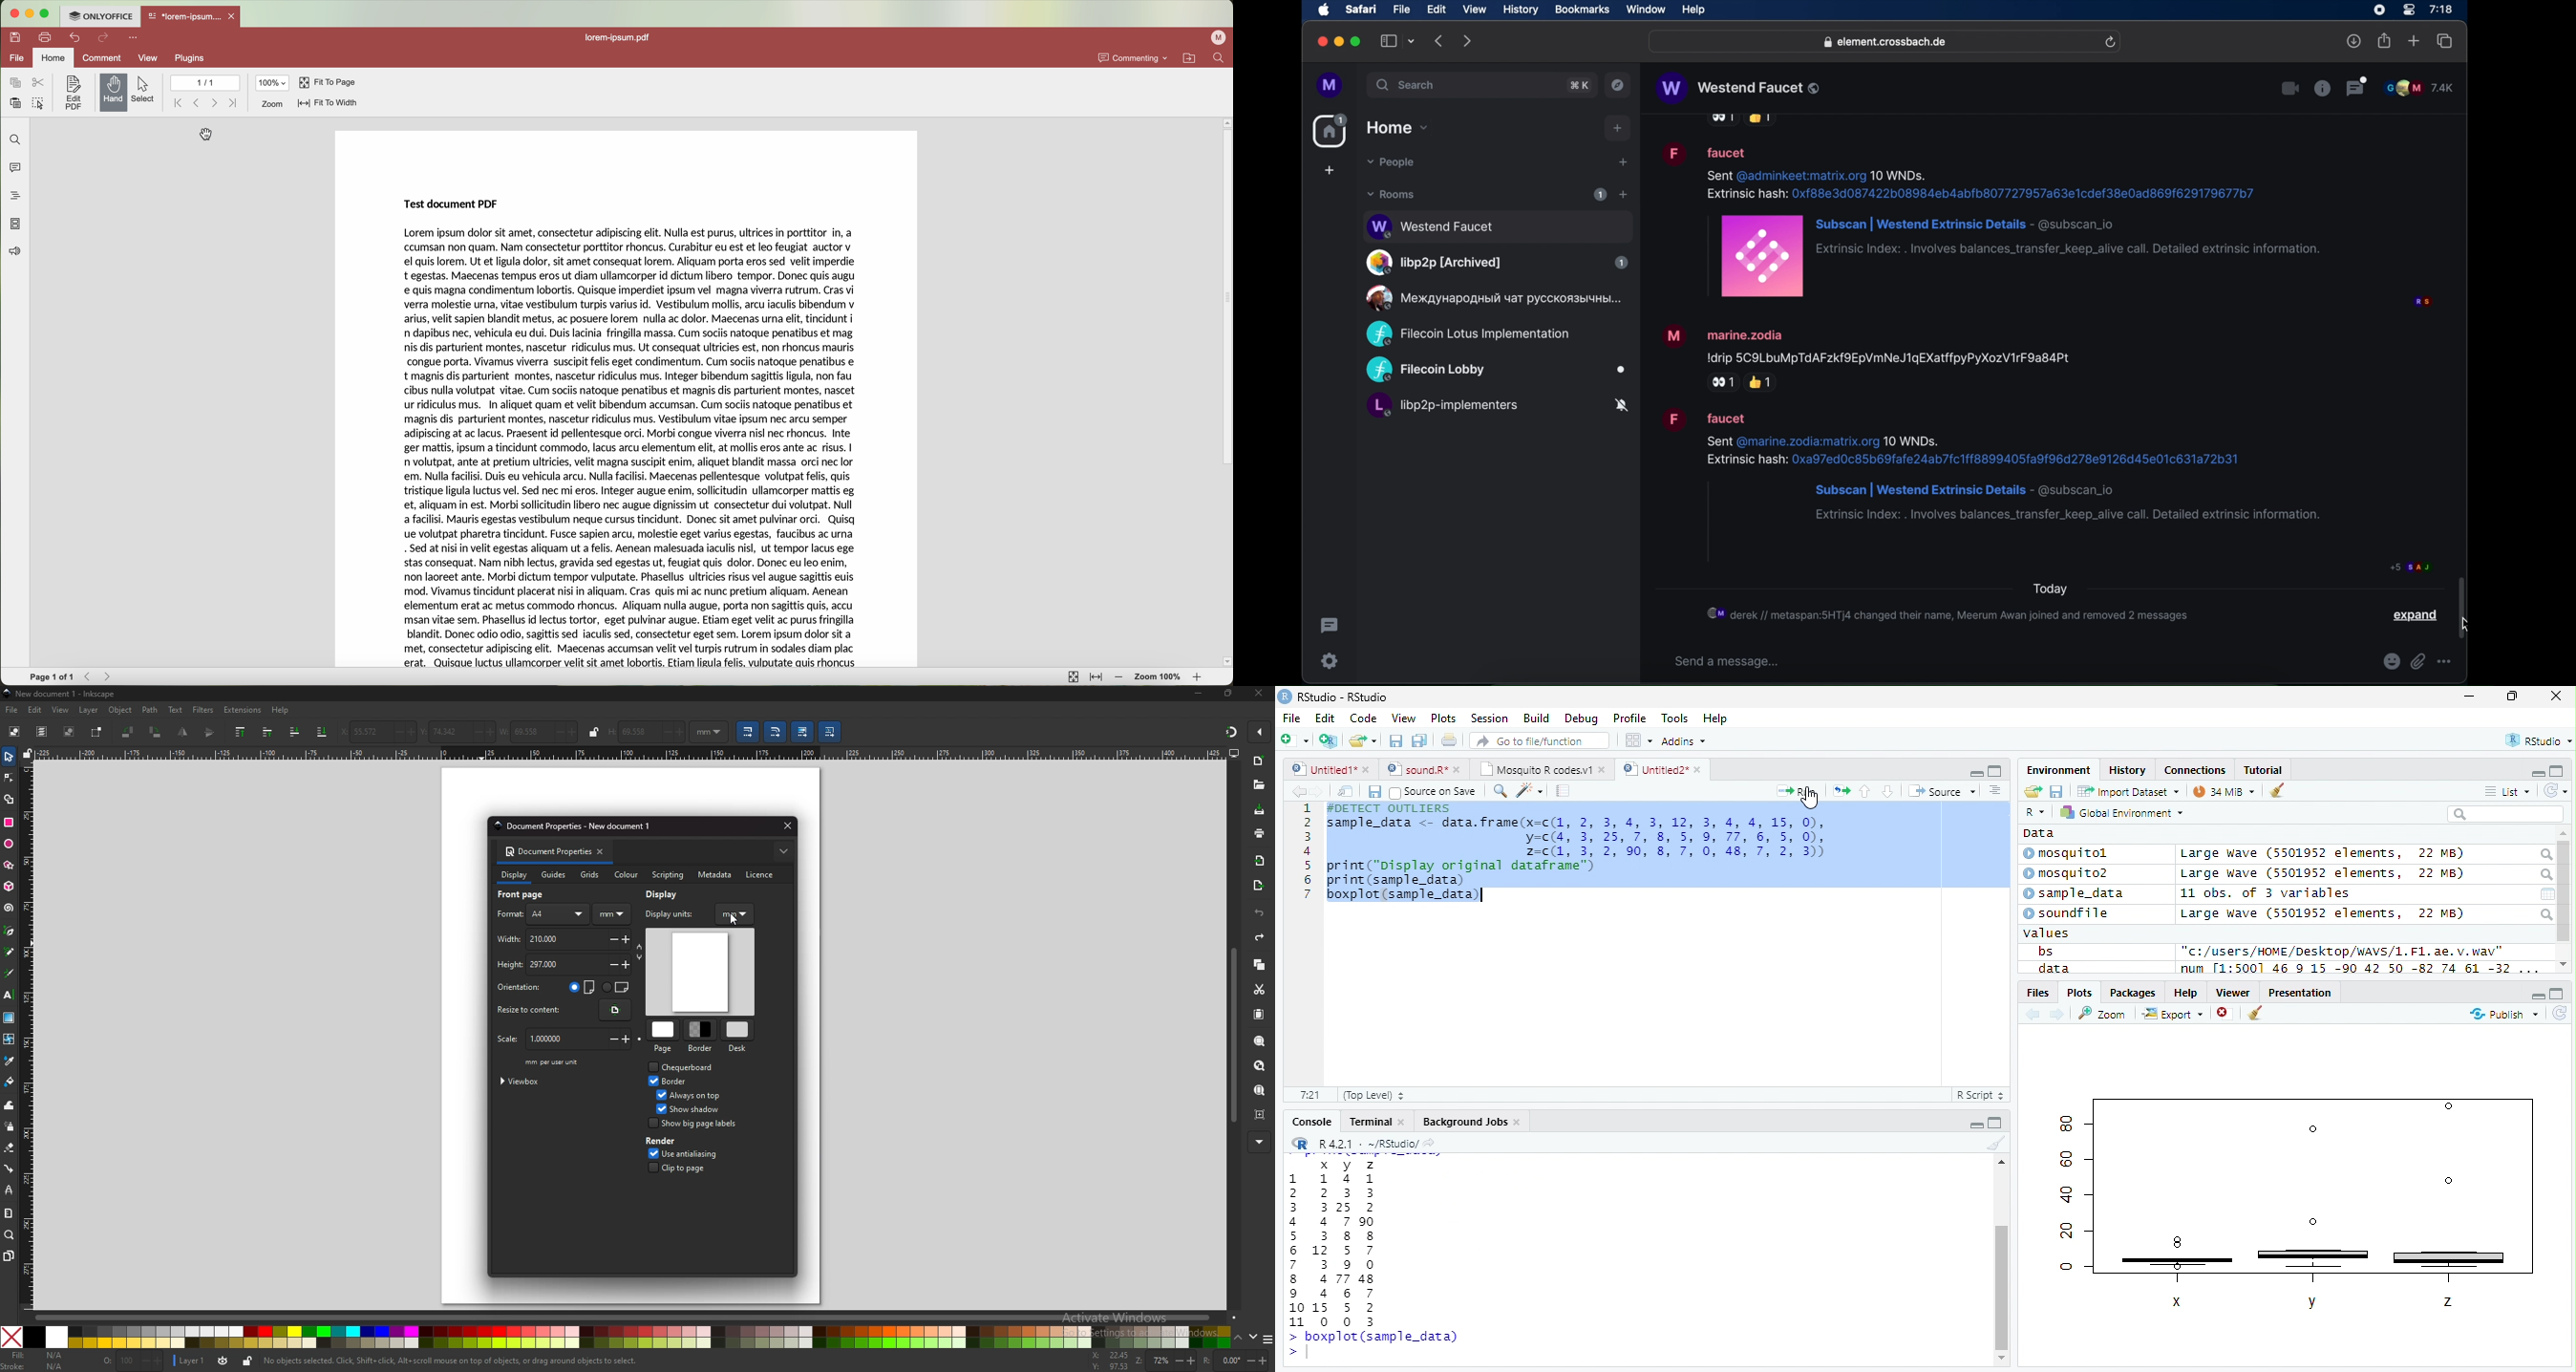 Image resolution: width=2576 pixels, height=1372 pixels. Describe the element at coordinates (1662, 770) in the screenshot. I see `Untitled2` at that location.